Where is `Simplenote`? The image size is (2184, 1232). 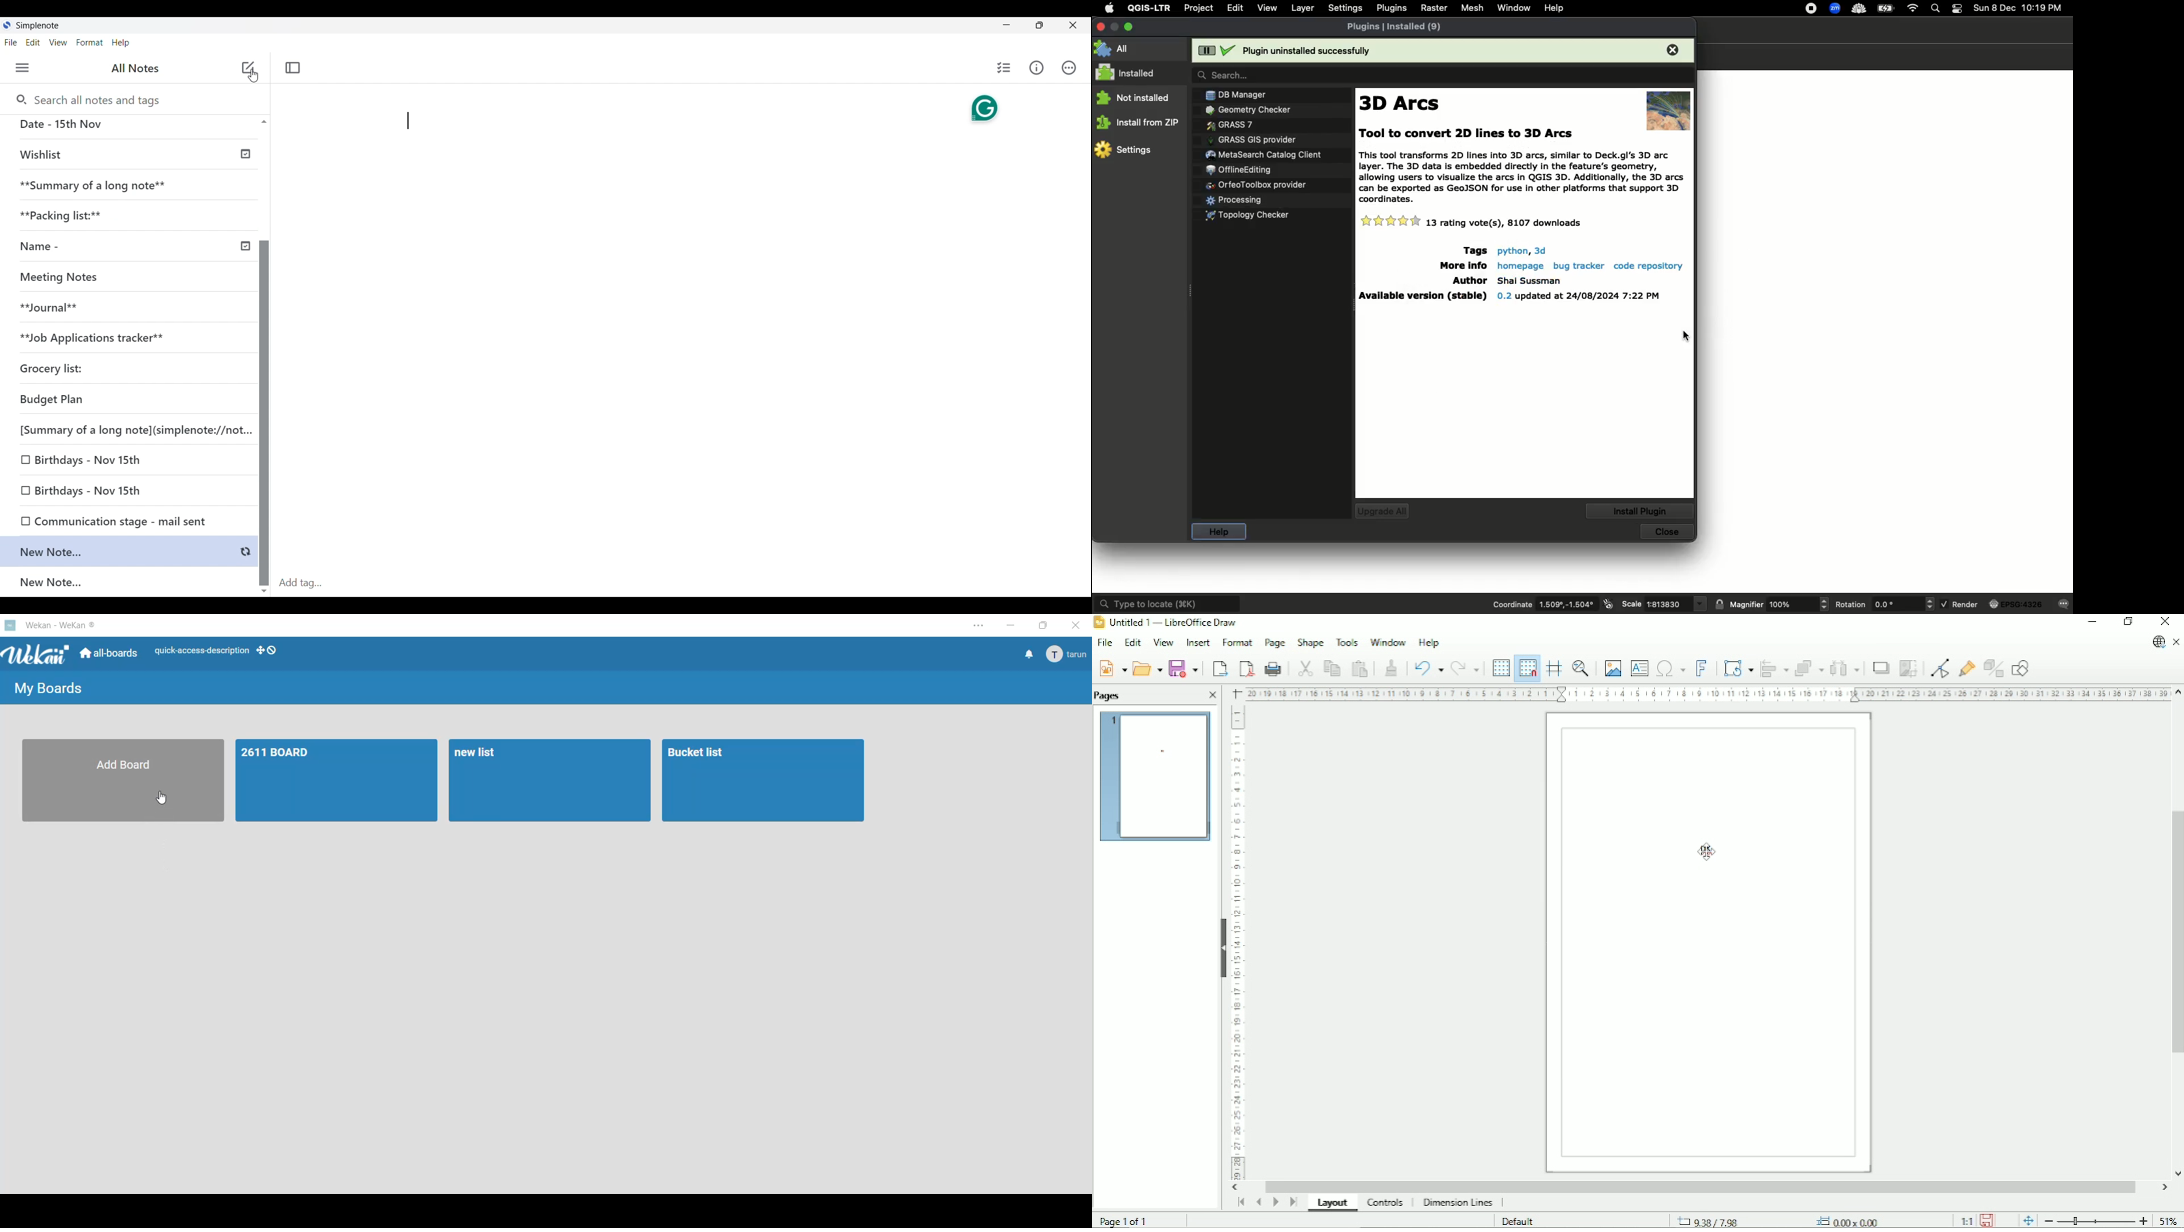
Simplenote is located at coordinates (36, 26).